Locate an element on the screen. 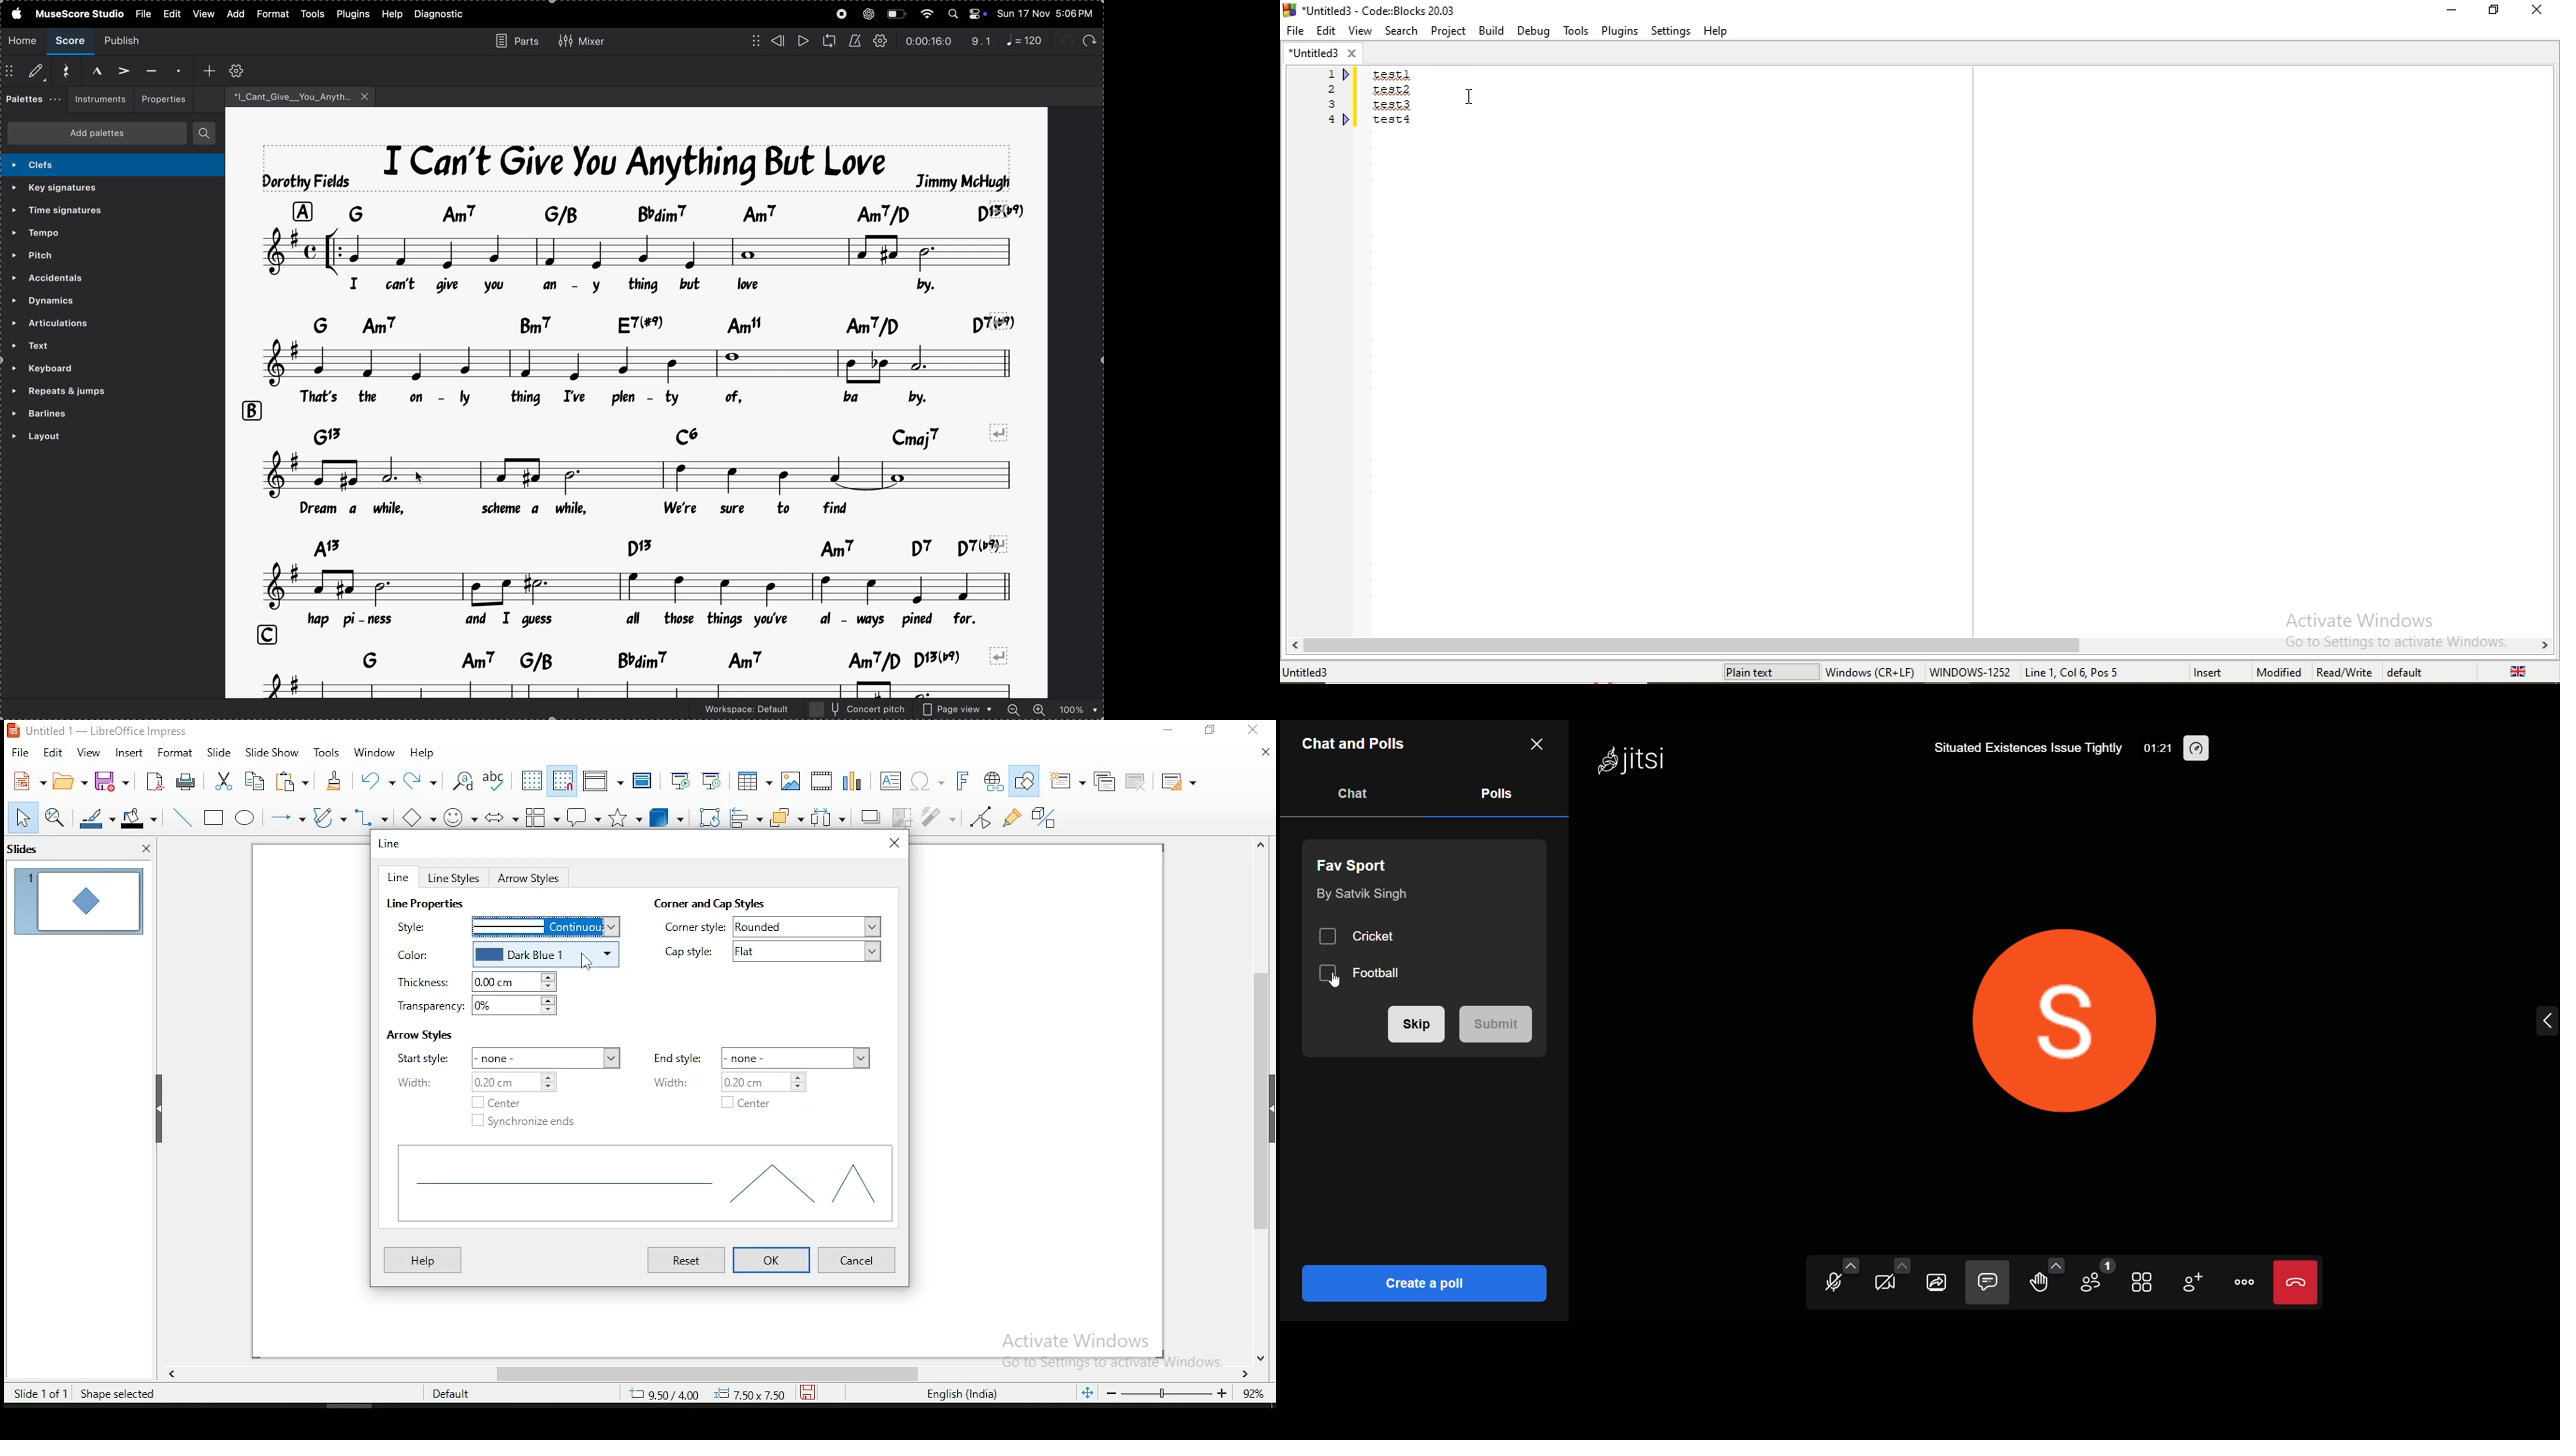 The image size is (2576, 1456). table is located at coordinates (755, 779).